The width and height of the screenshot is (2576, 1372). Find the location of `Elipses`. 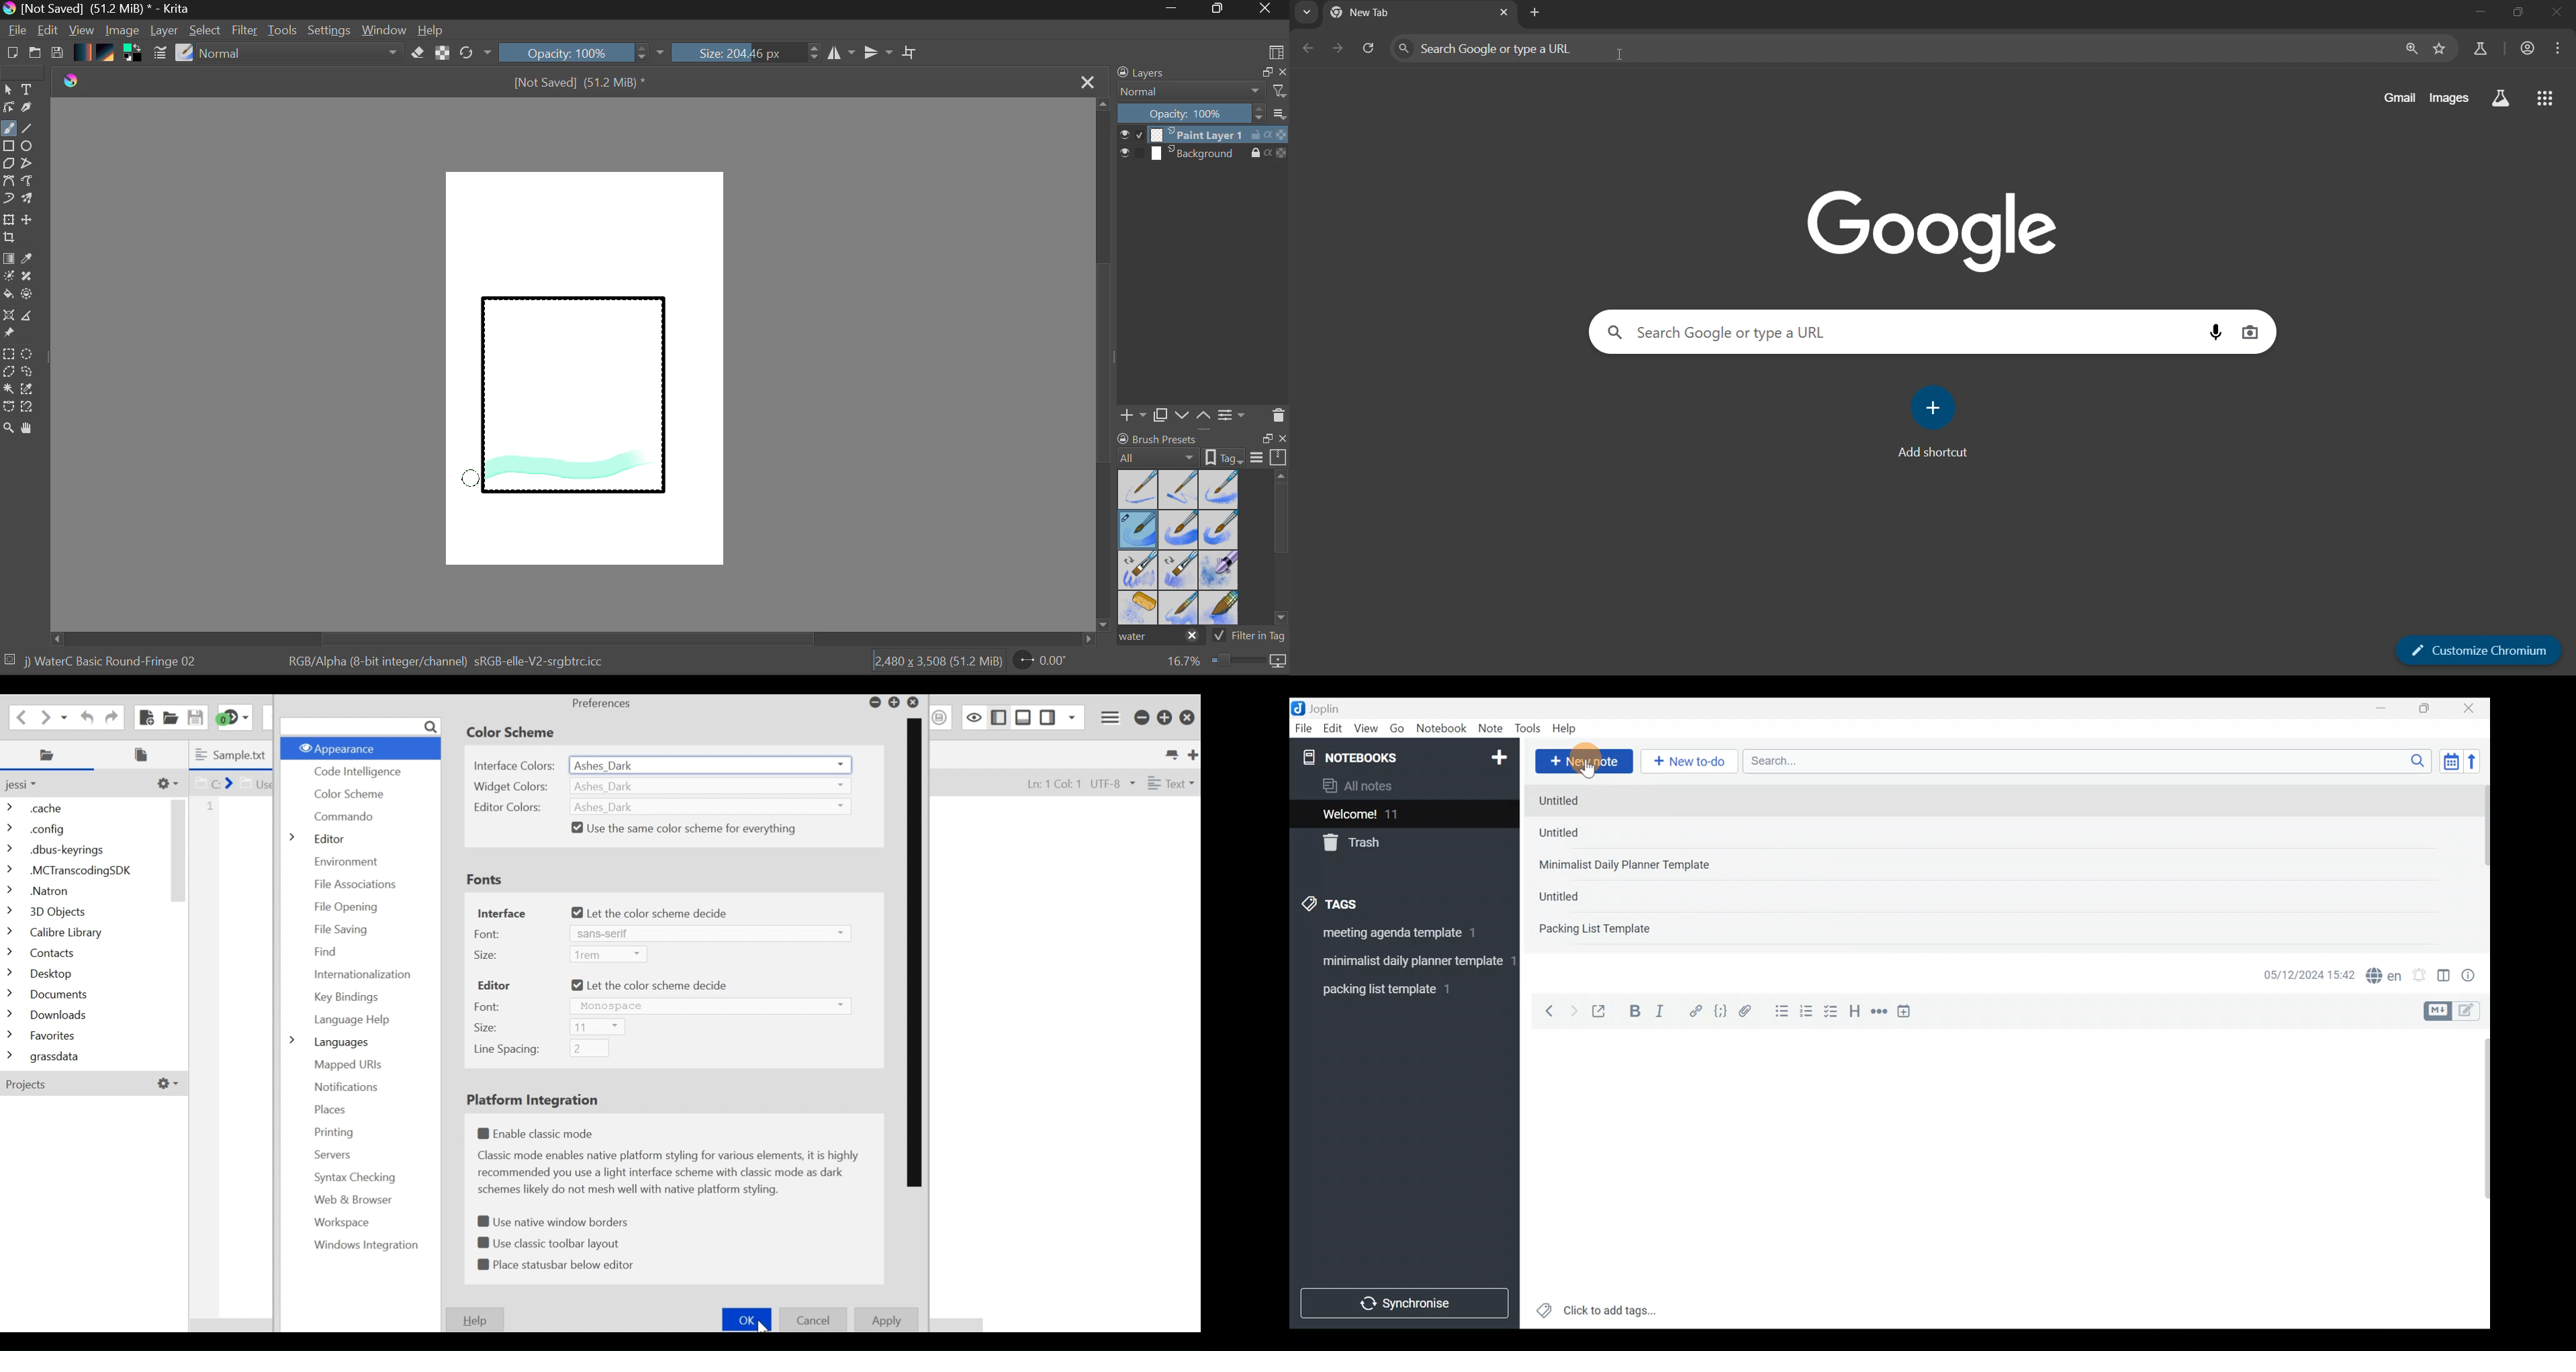

Elipses is located at coordinates (29, 147).